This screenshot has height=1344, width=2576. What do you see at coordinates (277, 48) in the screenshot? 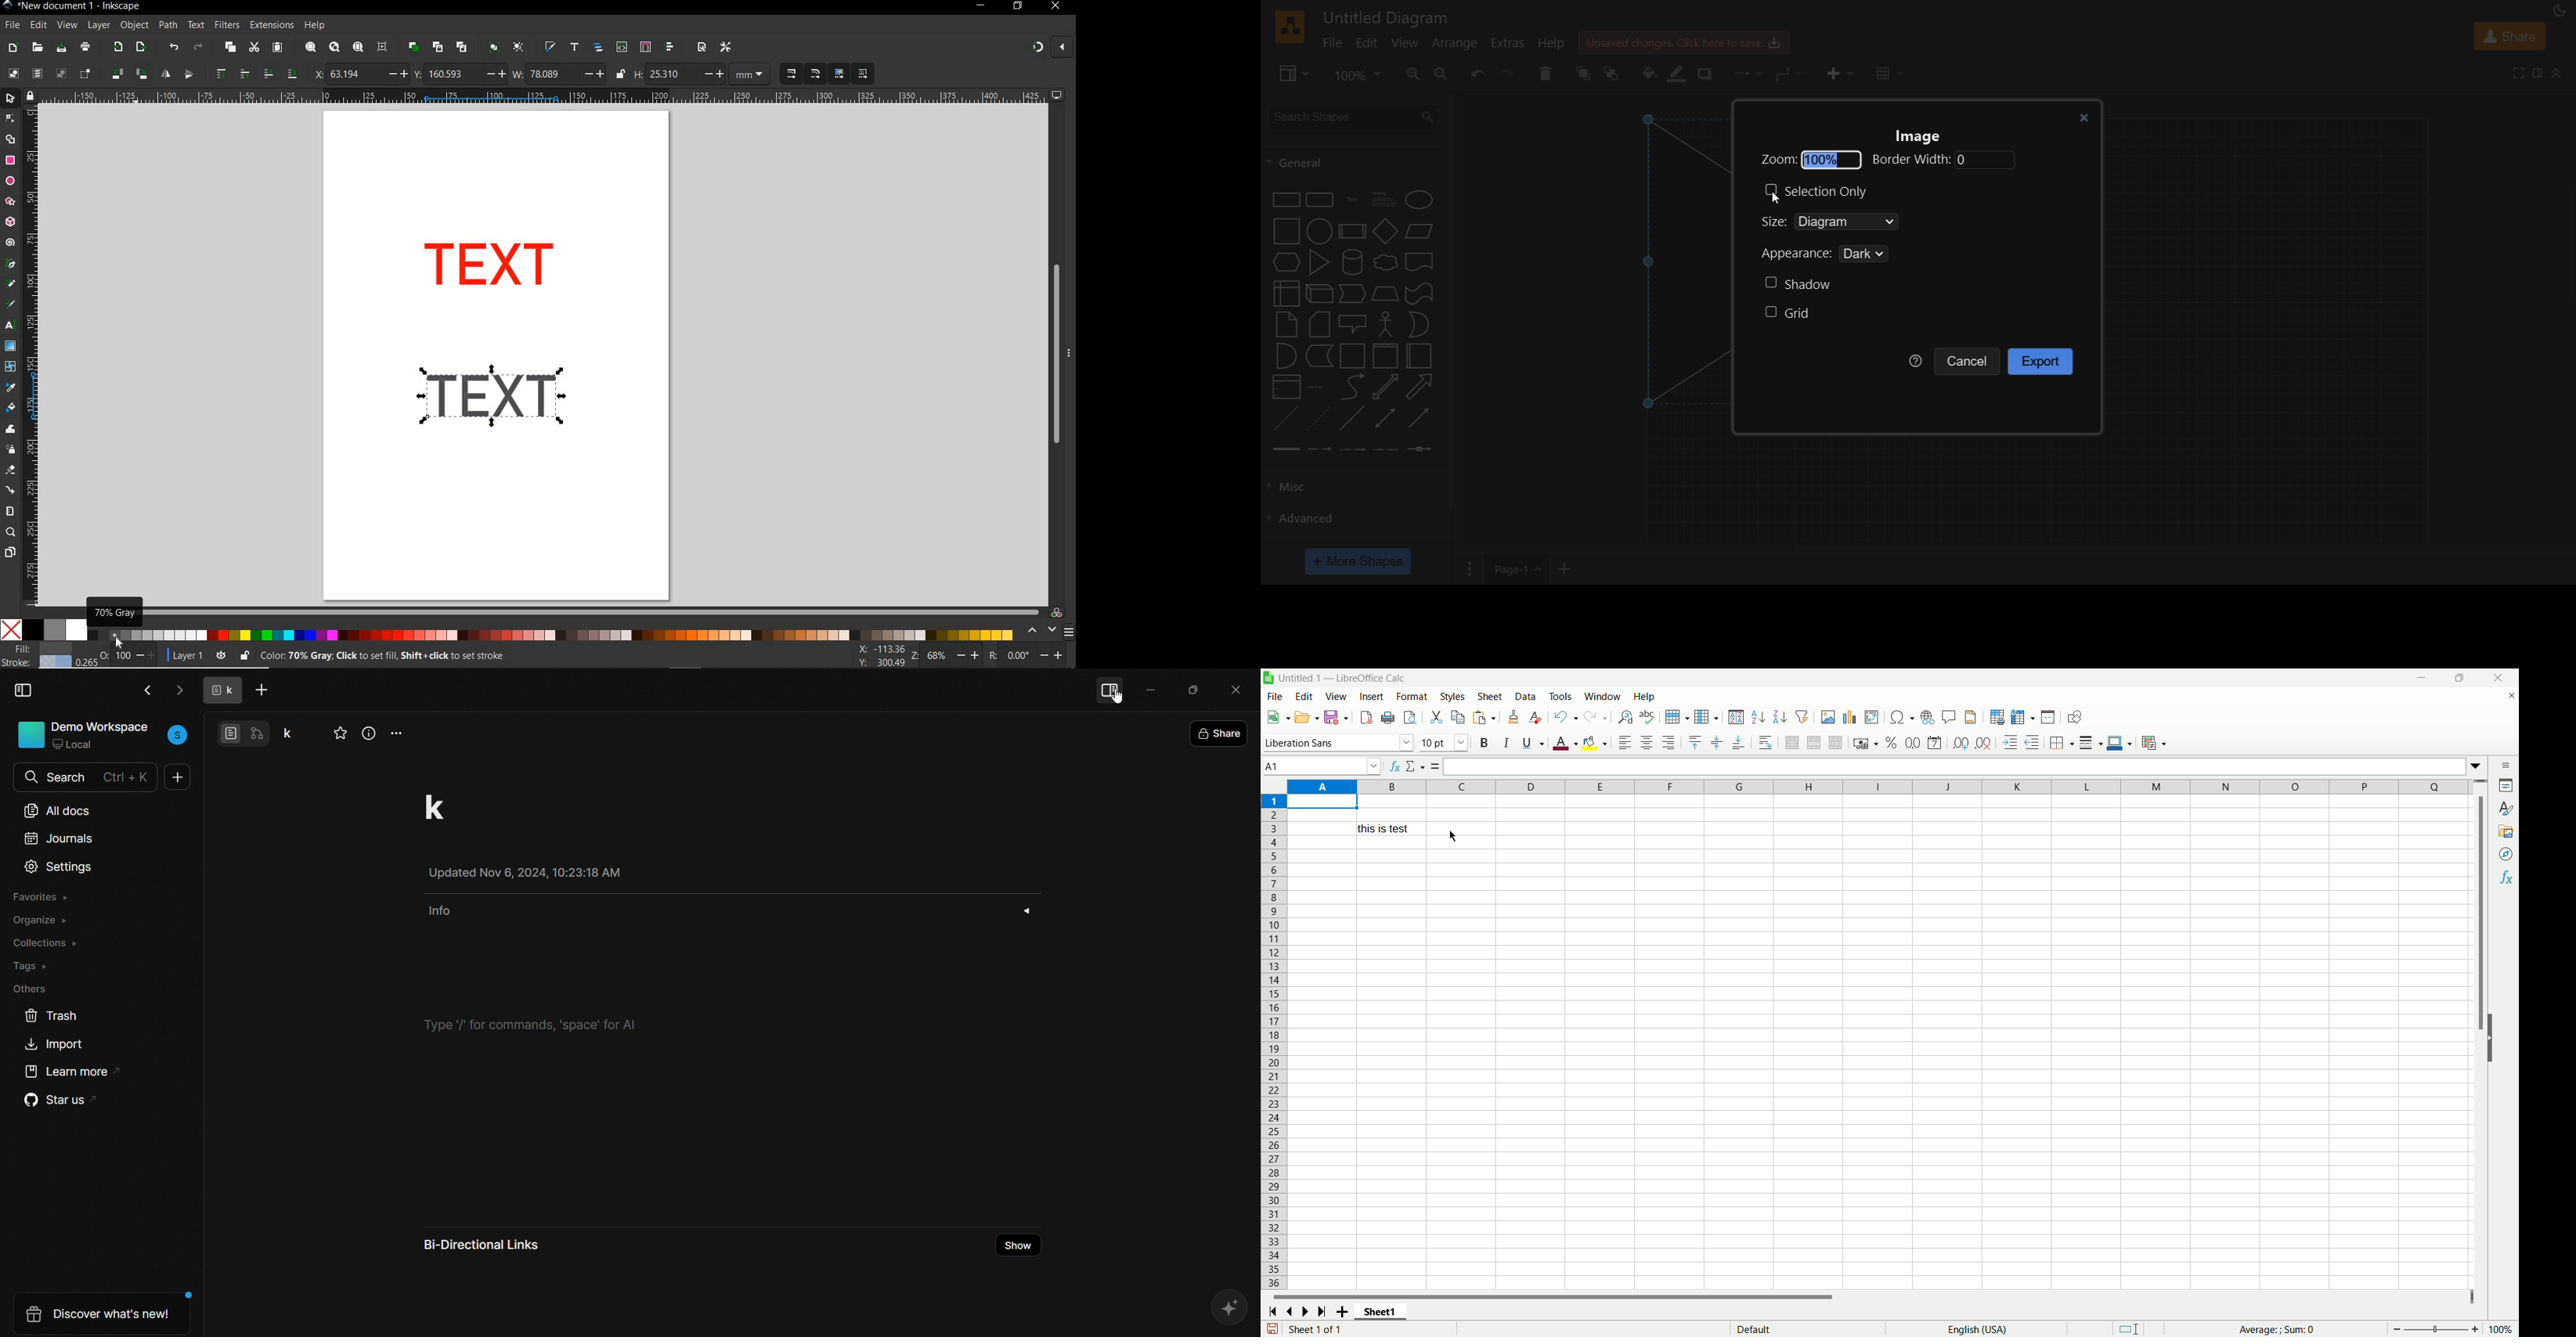
I see `paste` at bounding box center [277, 48].